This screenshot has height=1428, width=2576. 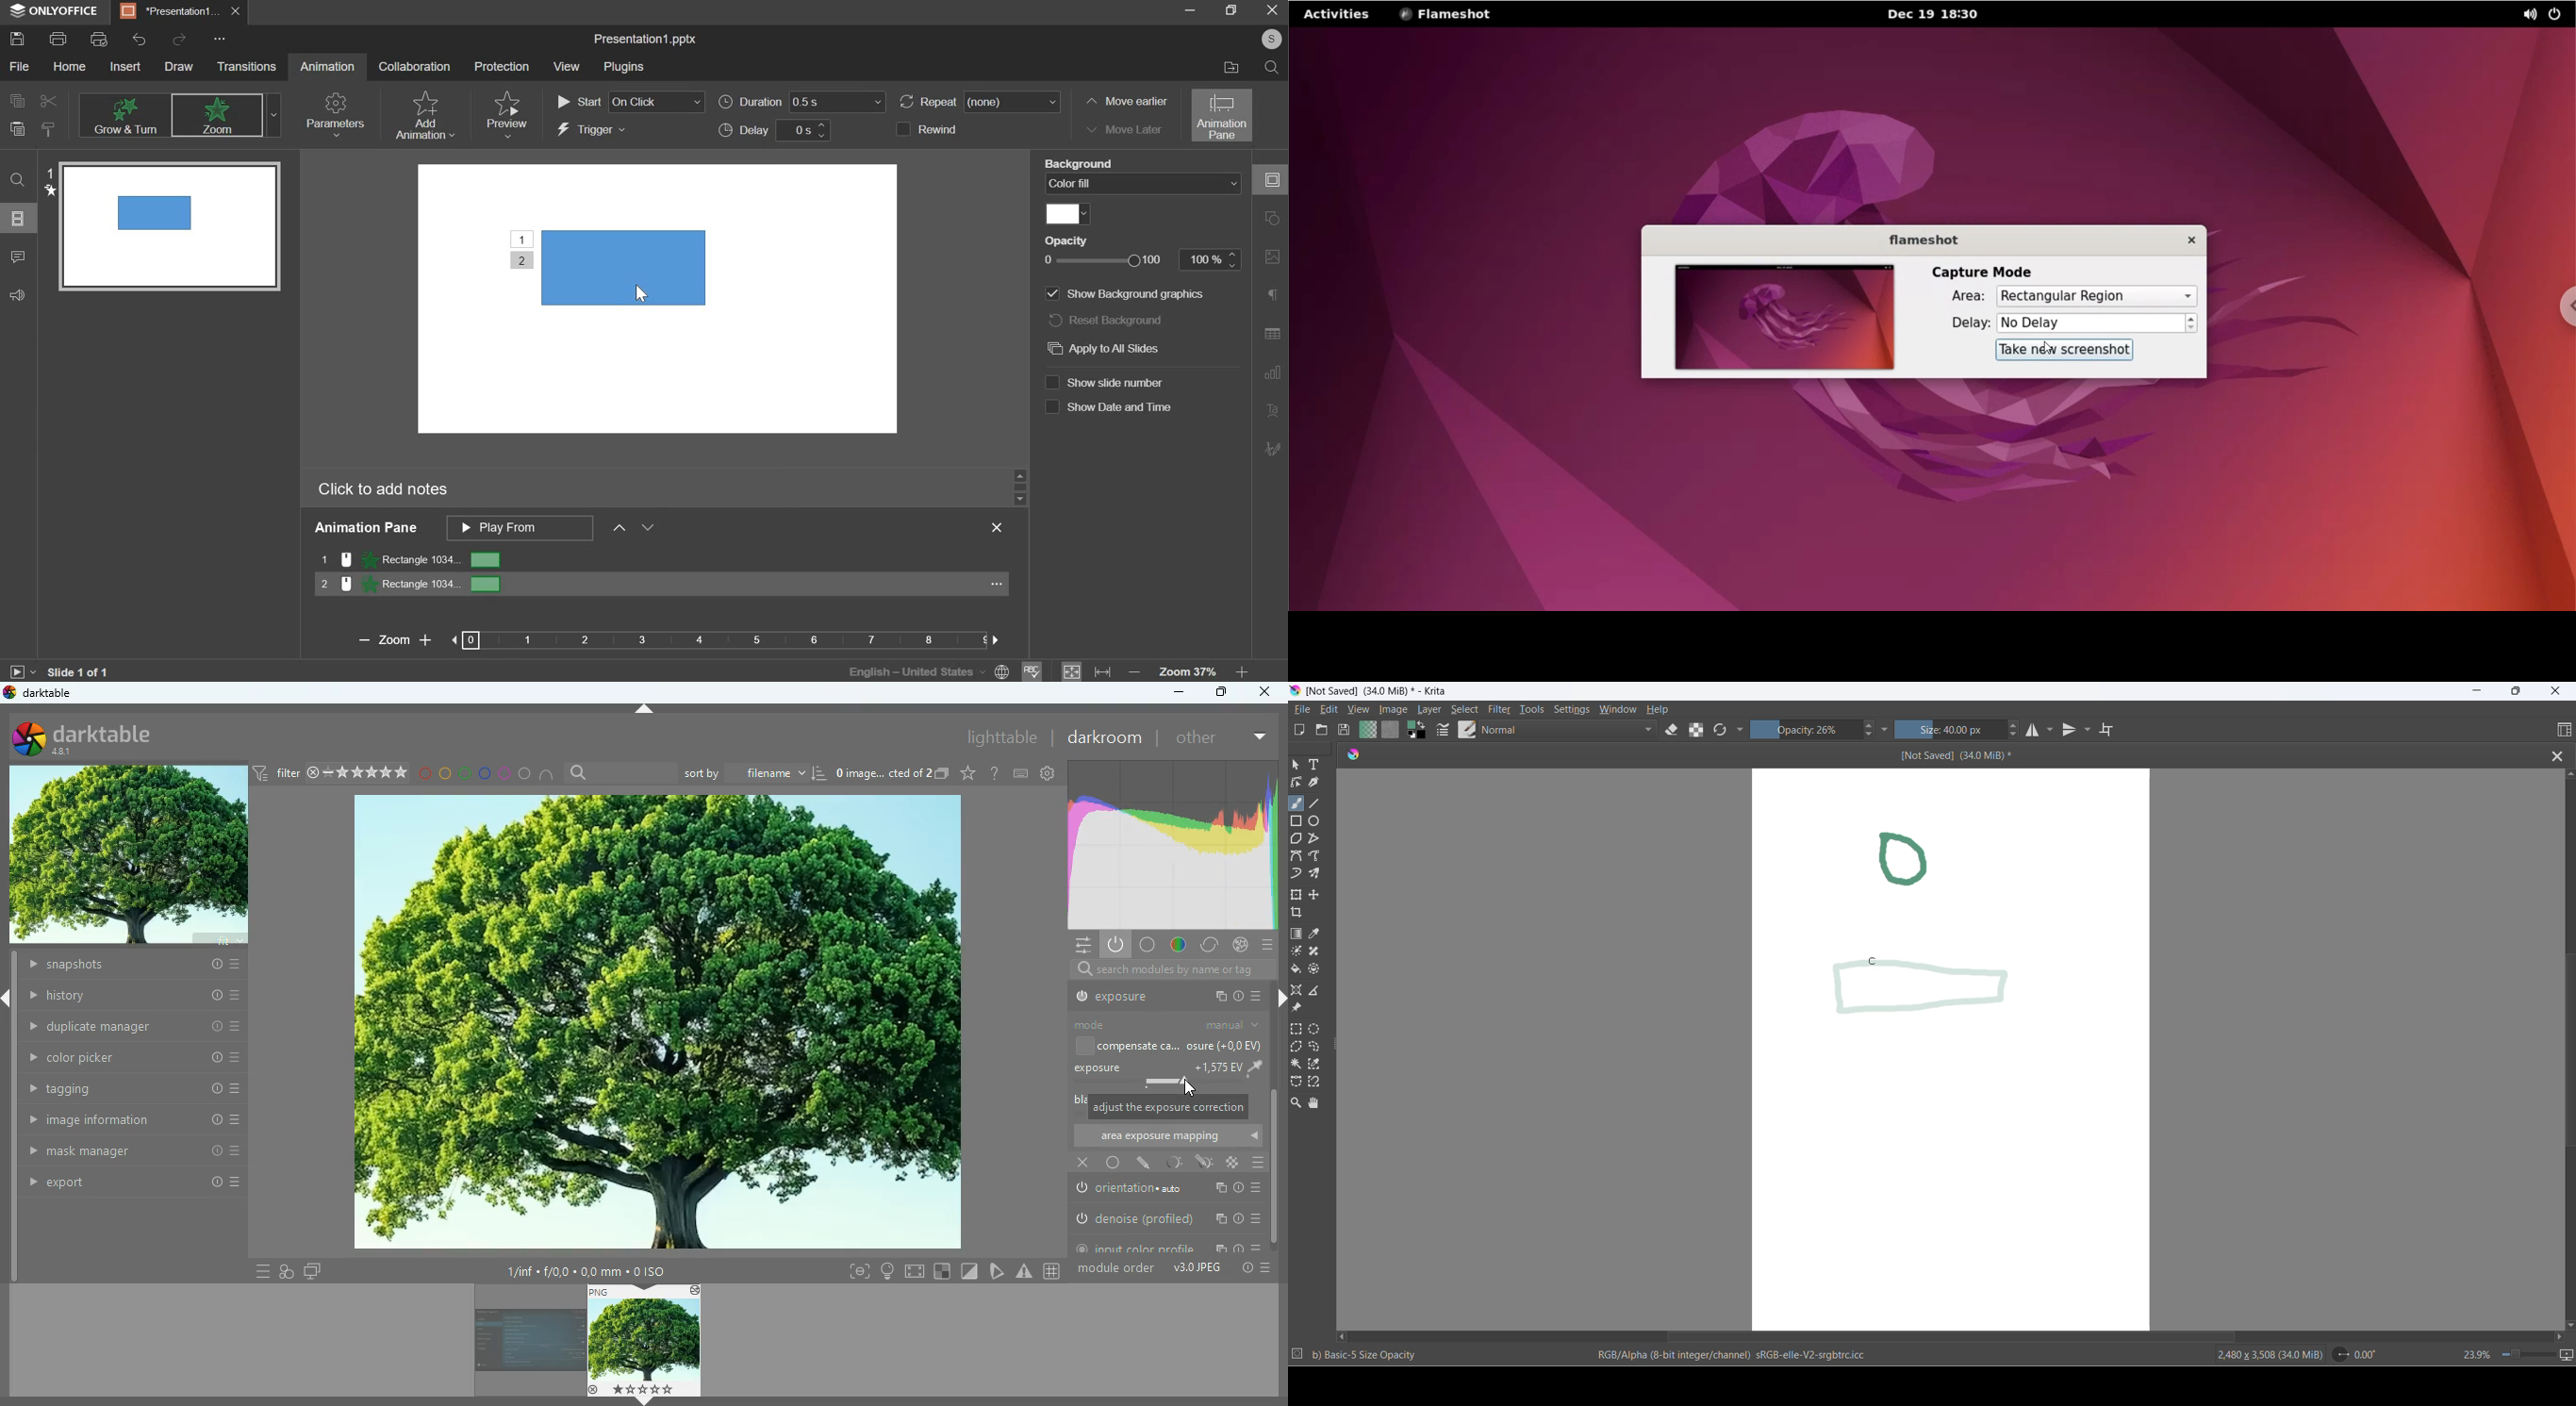 What do you see at coordinates (1110, 407) in the screenshot?
I see `Show date and time` at bounding box center [1110, 407].